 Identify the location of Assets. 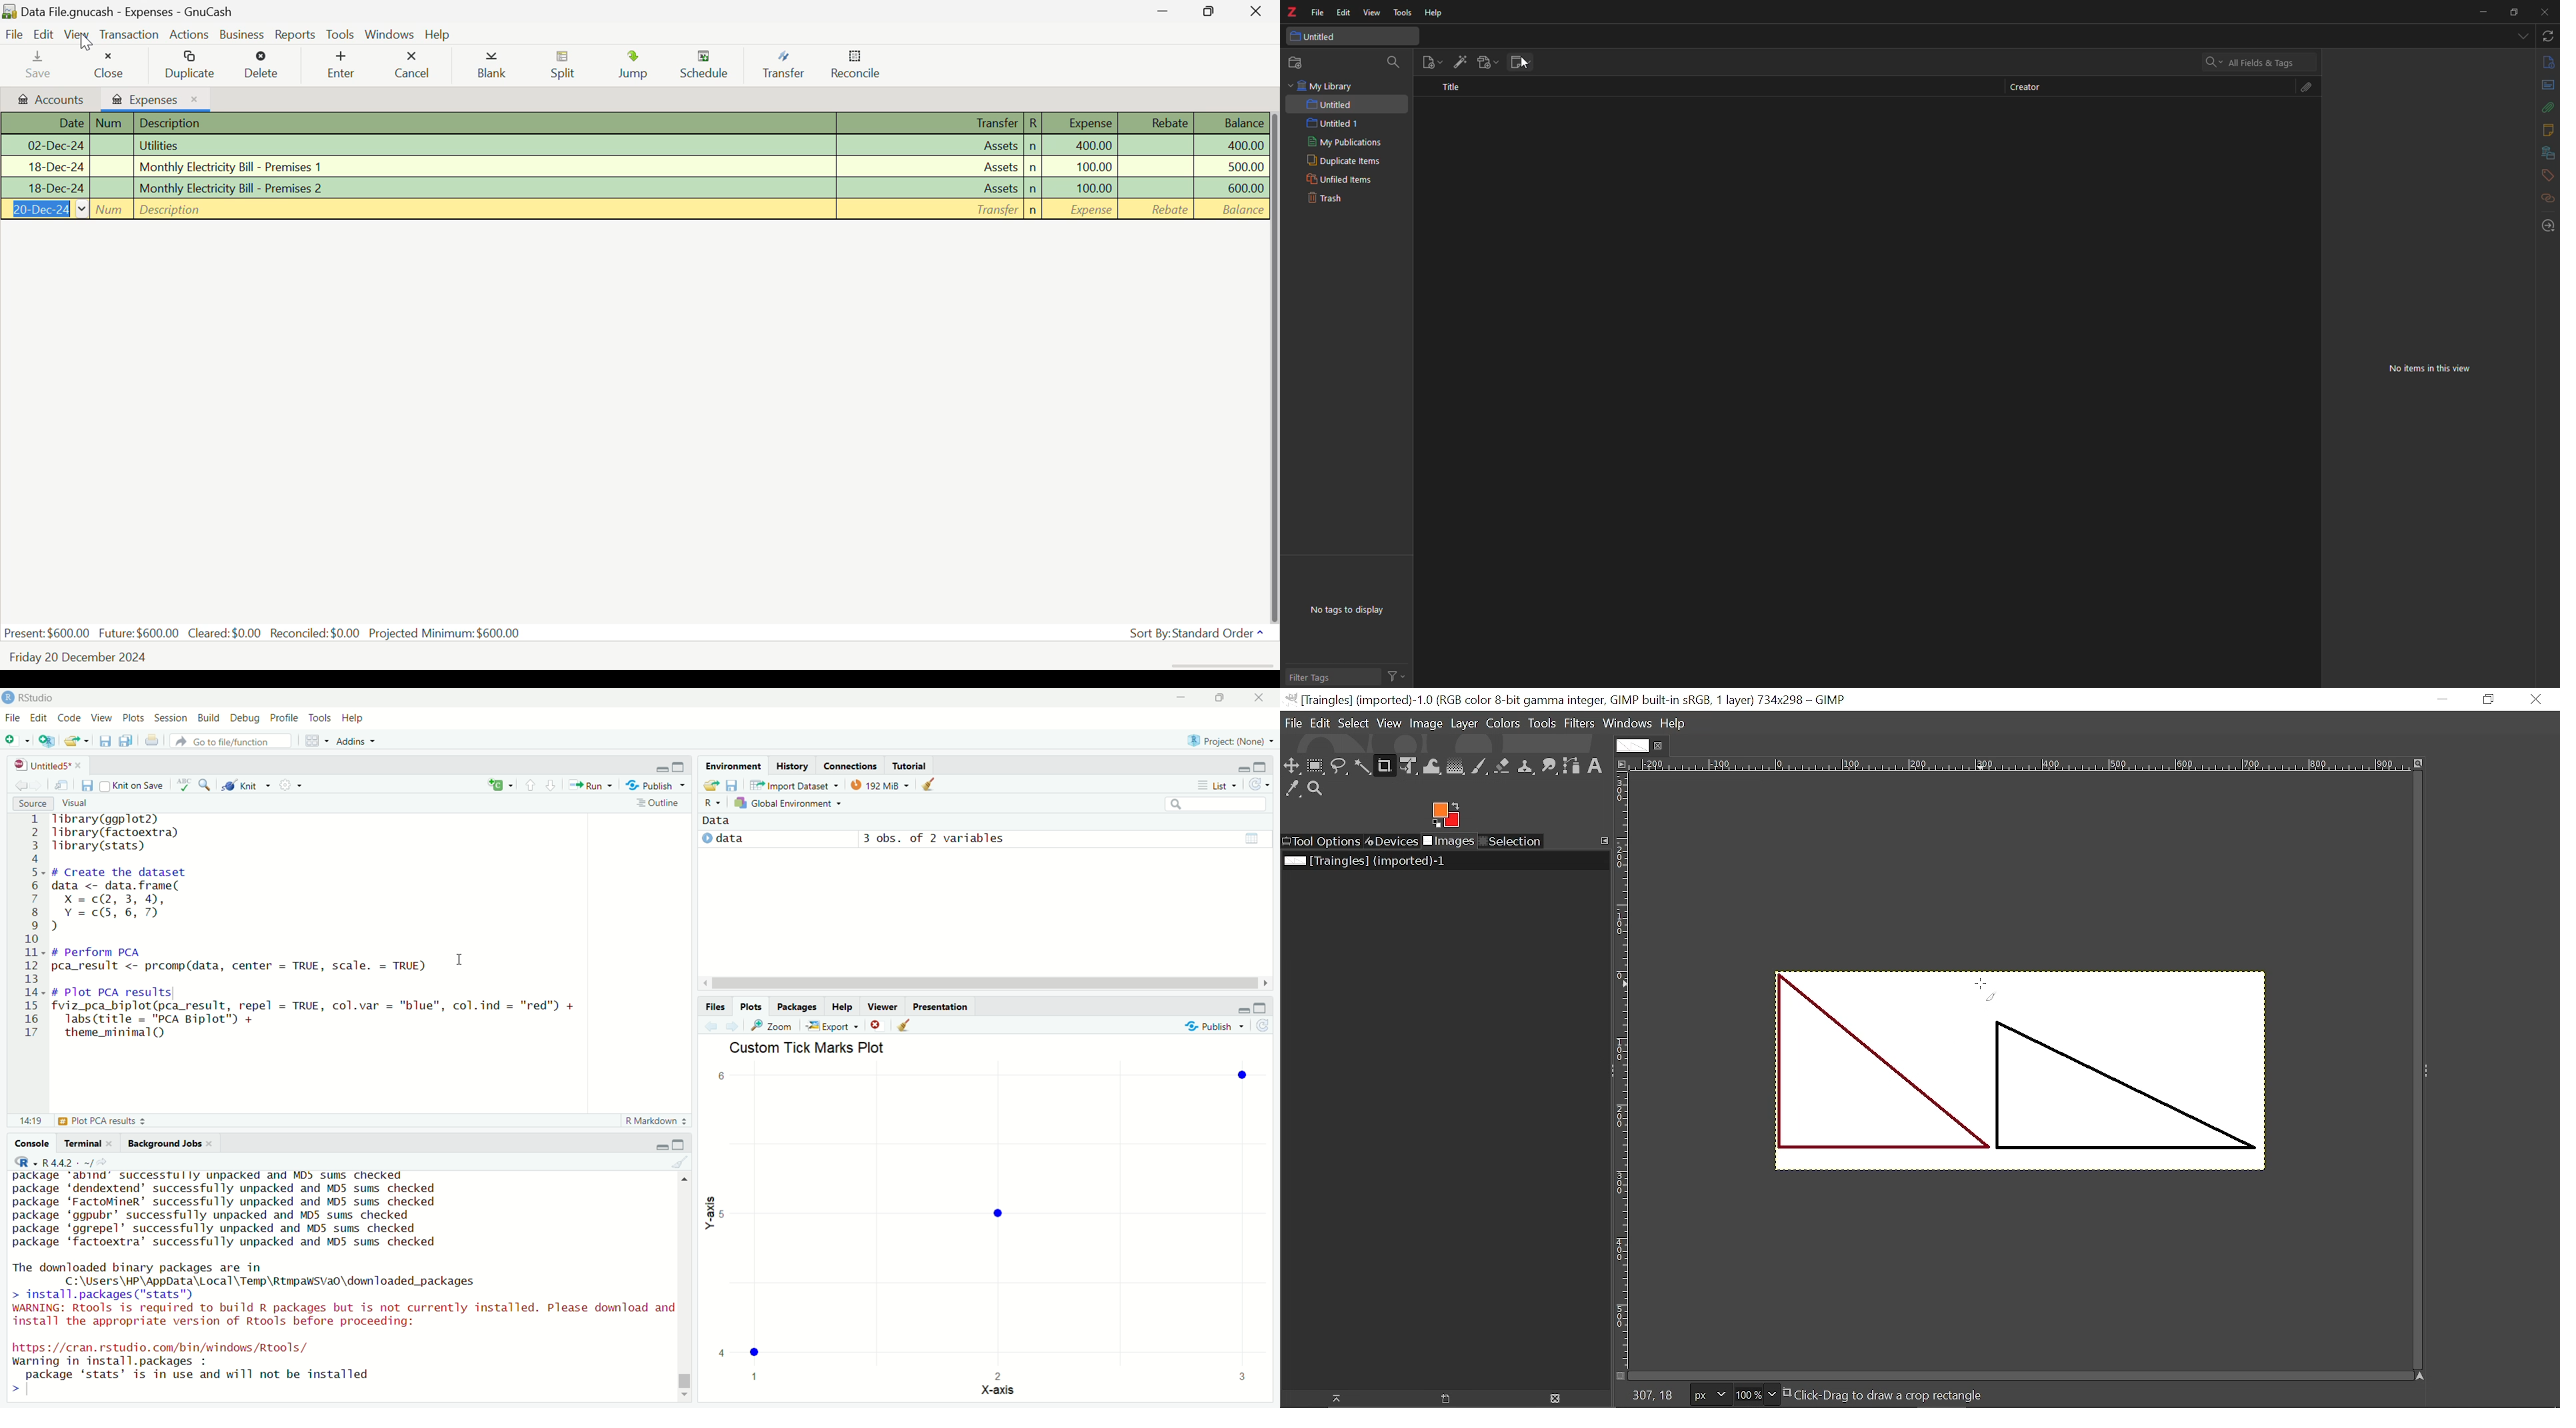
(929, 187).